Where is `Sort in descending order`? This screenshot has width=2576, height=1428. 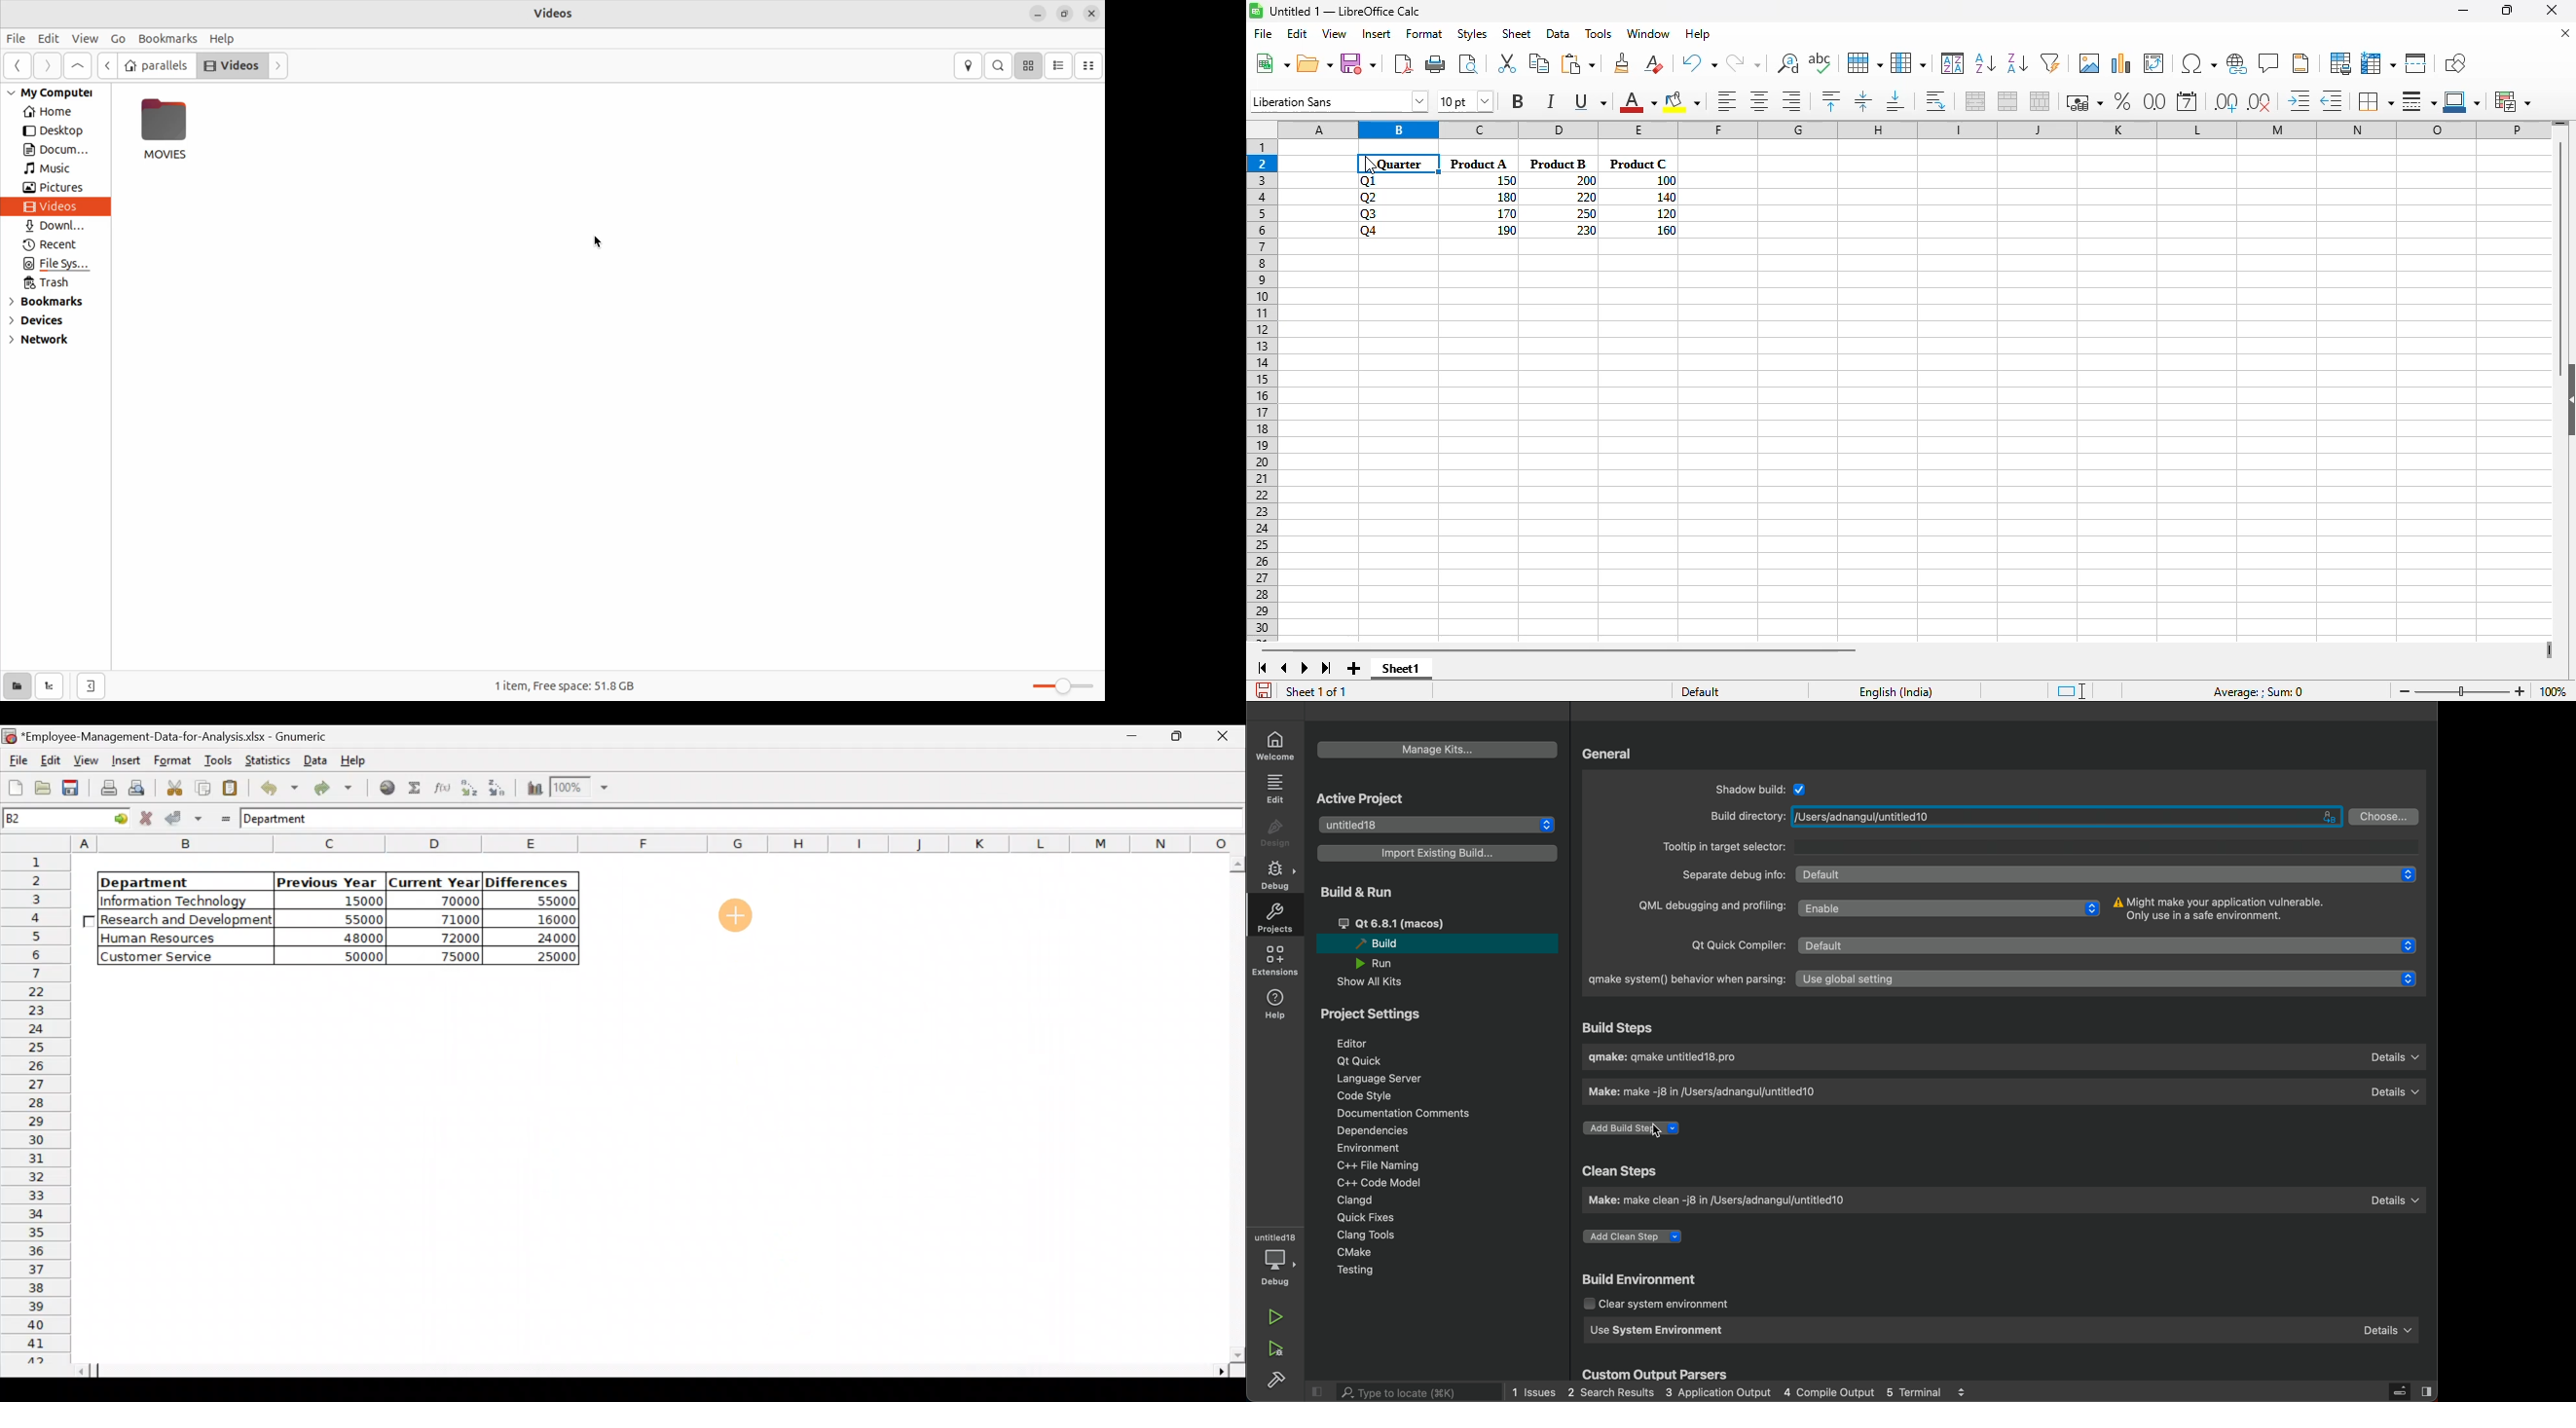 Sort in descending order is located at coordinates (498, 788).